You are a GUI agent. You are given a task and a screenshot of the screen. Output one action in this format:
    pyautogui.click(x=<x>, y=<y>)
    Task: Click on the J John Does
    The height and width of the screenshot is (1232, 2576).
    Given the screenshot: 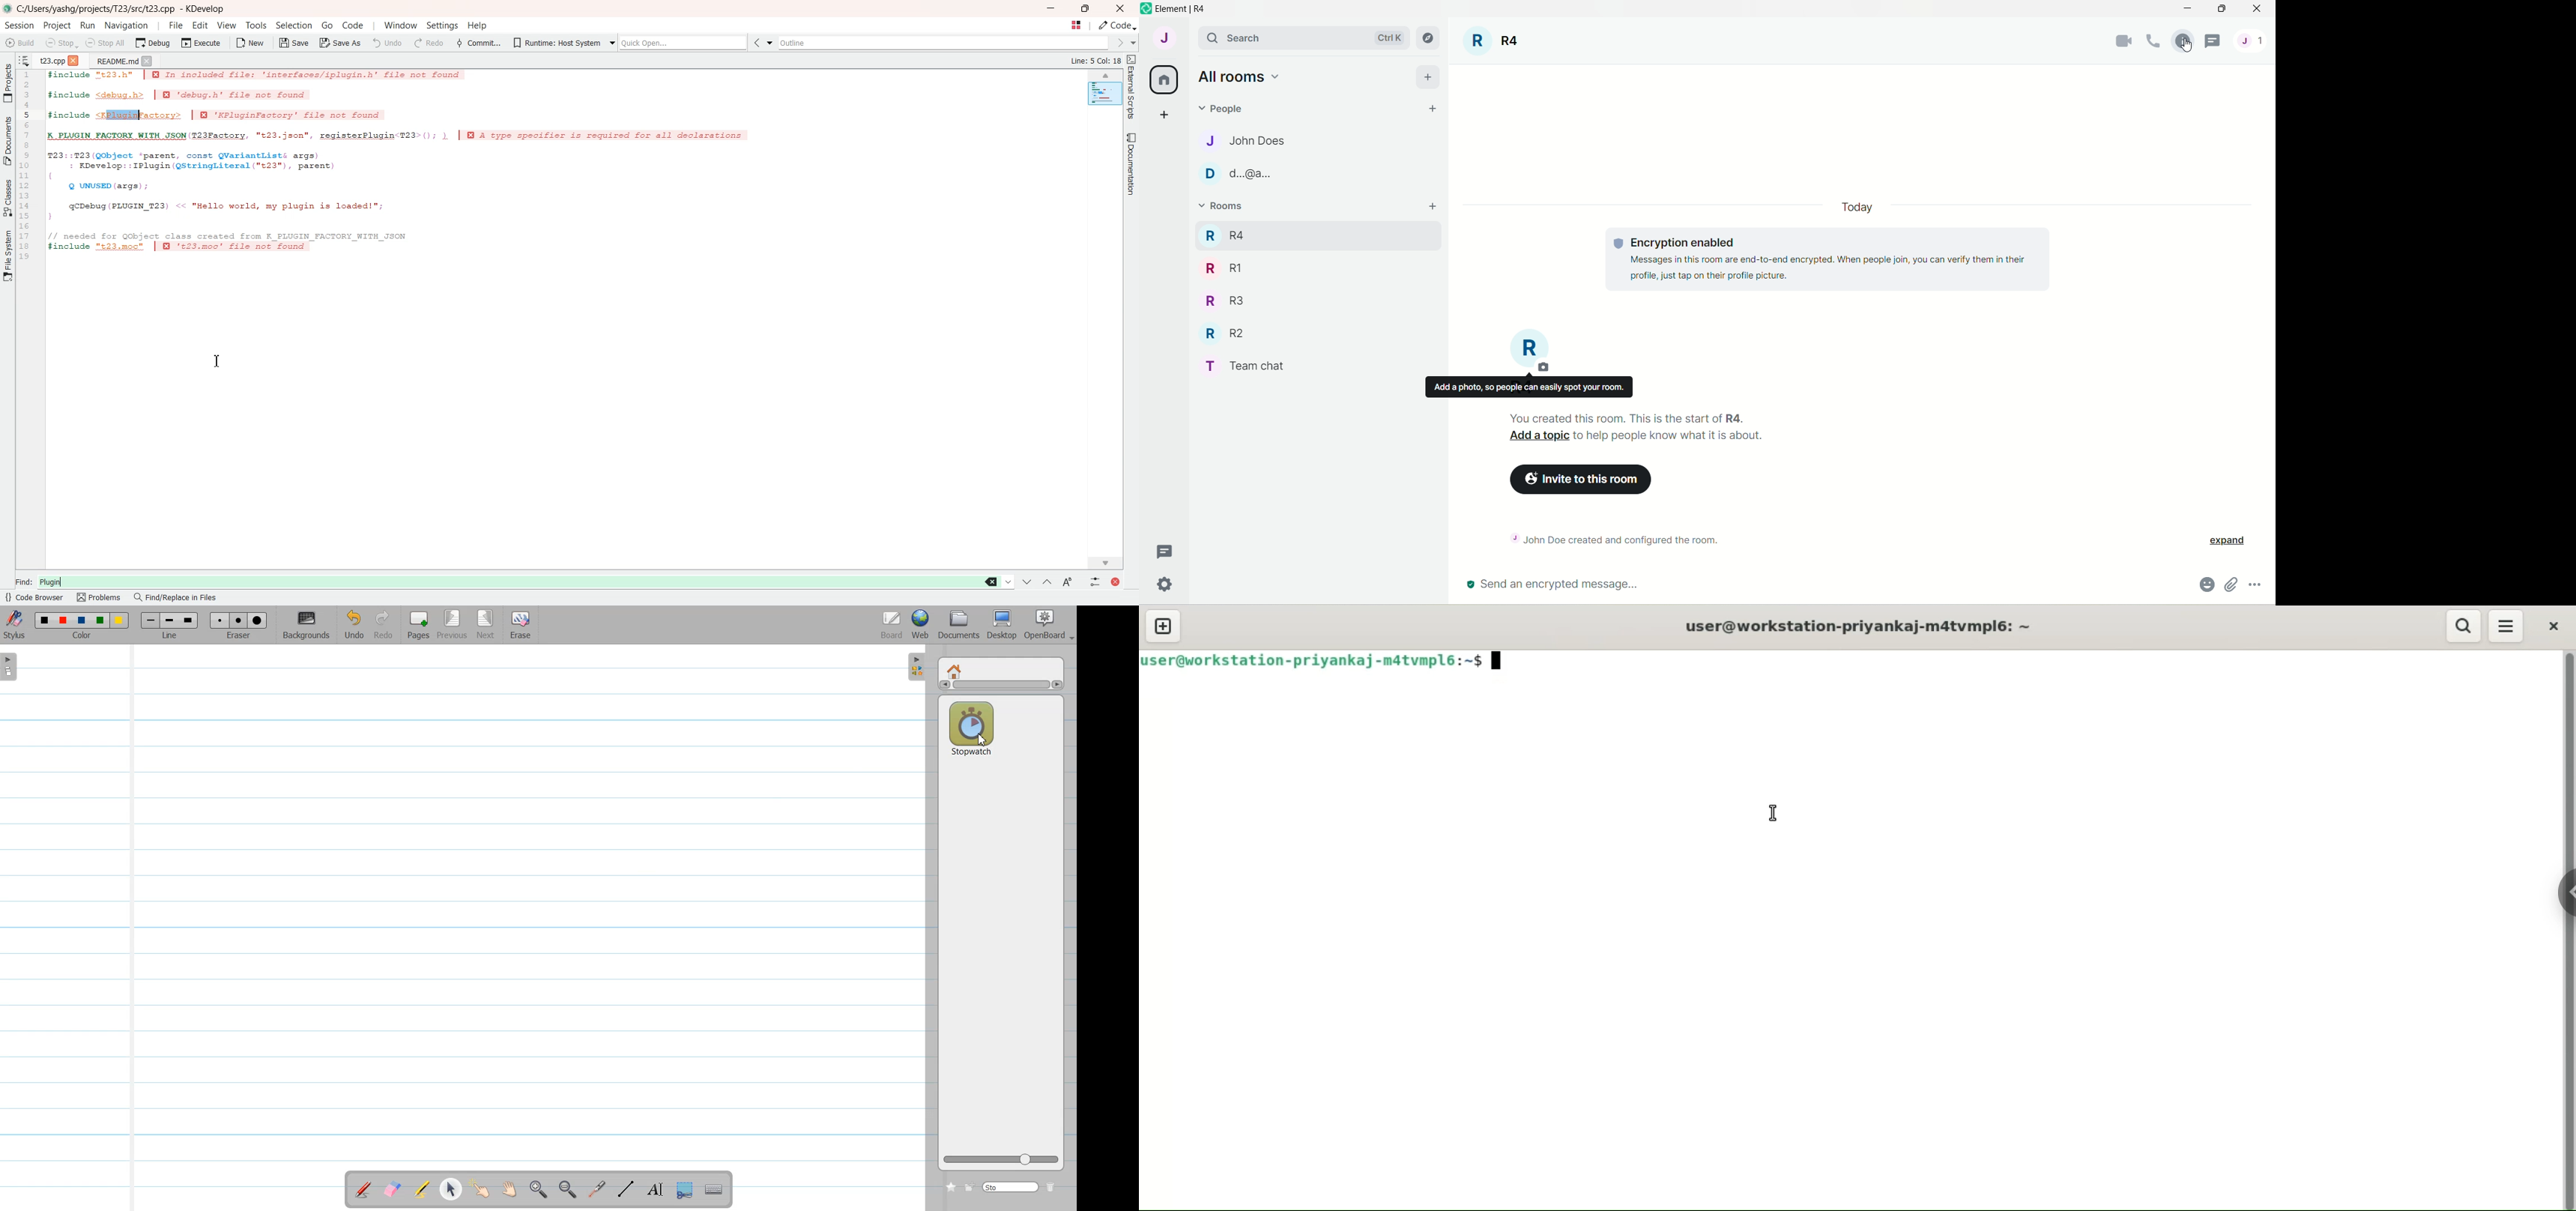 What is the action you would take?
    pyautogui.click(x=1234, y=140)
    